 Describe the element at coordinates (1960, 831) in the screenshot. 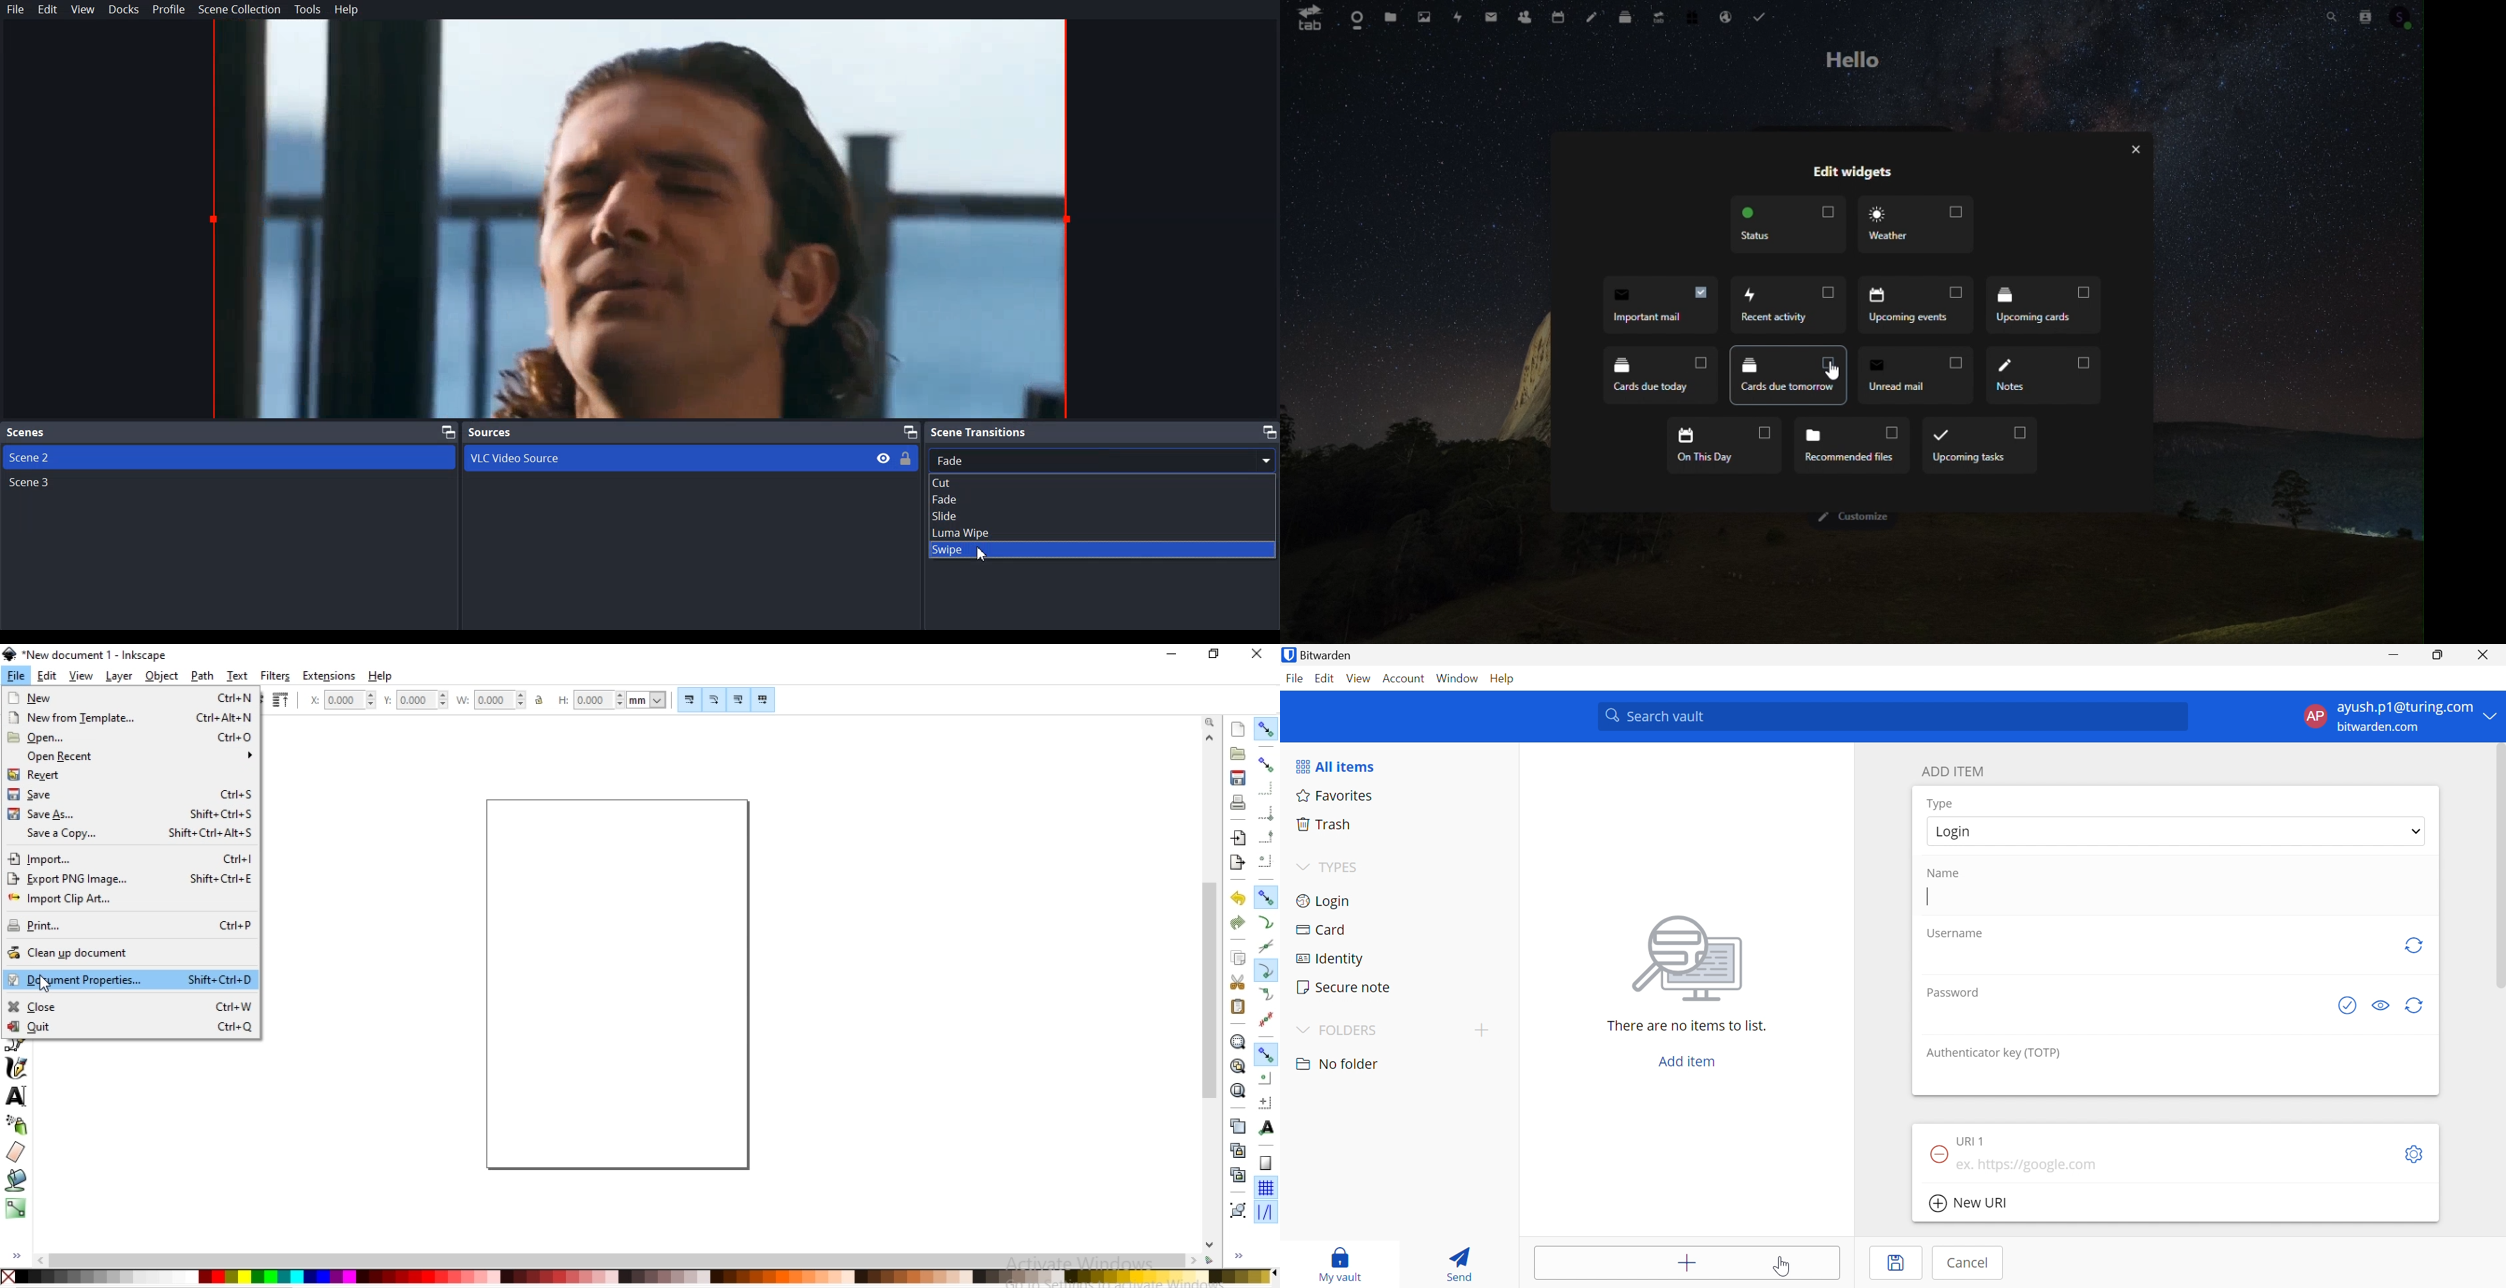

I see `Login` at that location.